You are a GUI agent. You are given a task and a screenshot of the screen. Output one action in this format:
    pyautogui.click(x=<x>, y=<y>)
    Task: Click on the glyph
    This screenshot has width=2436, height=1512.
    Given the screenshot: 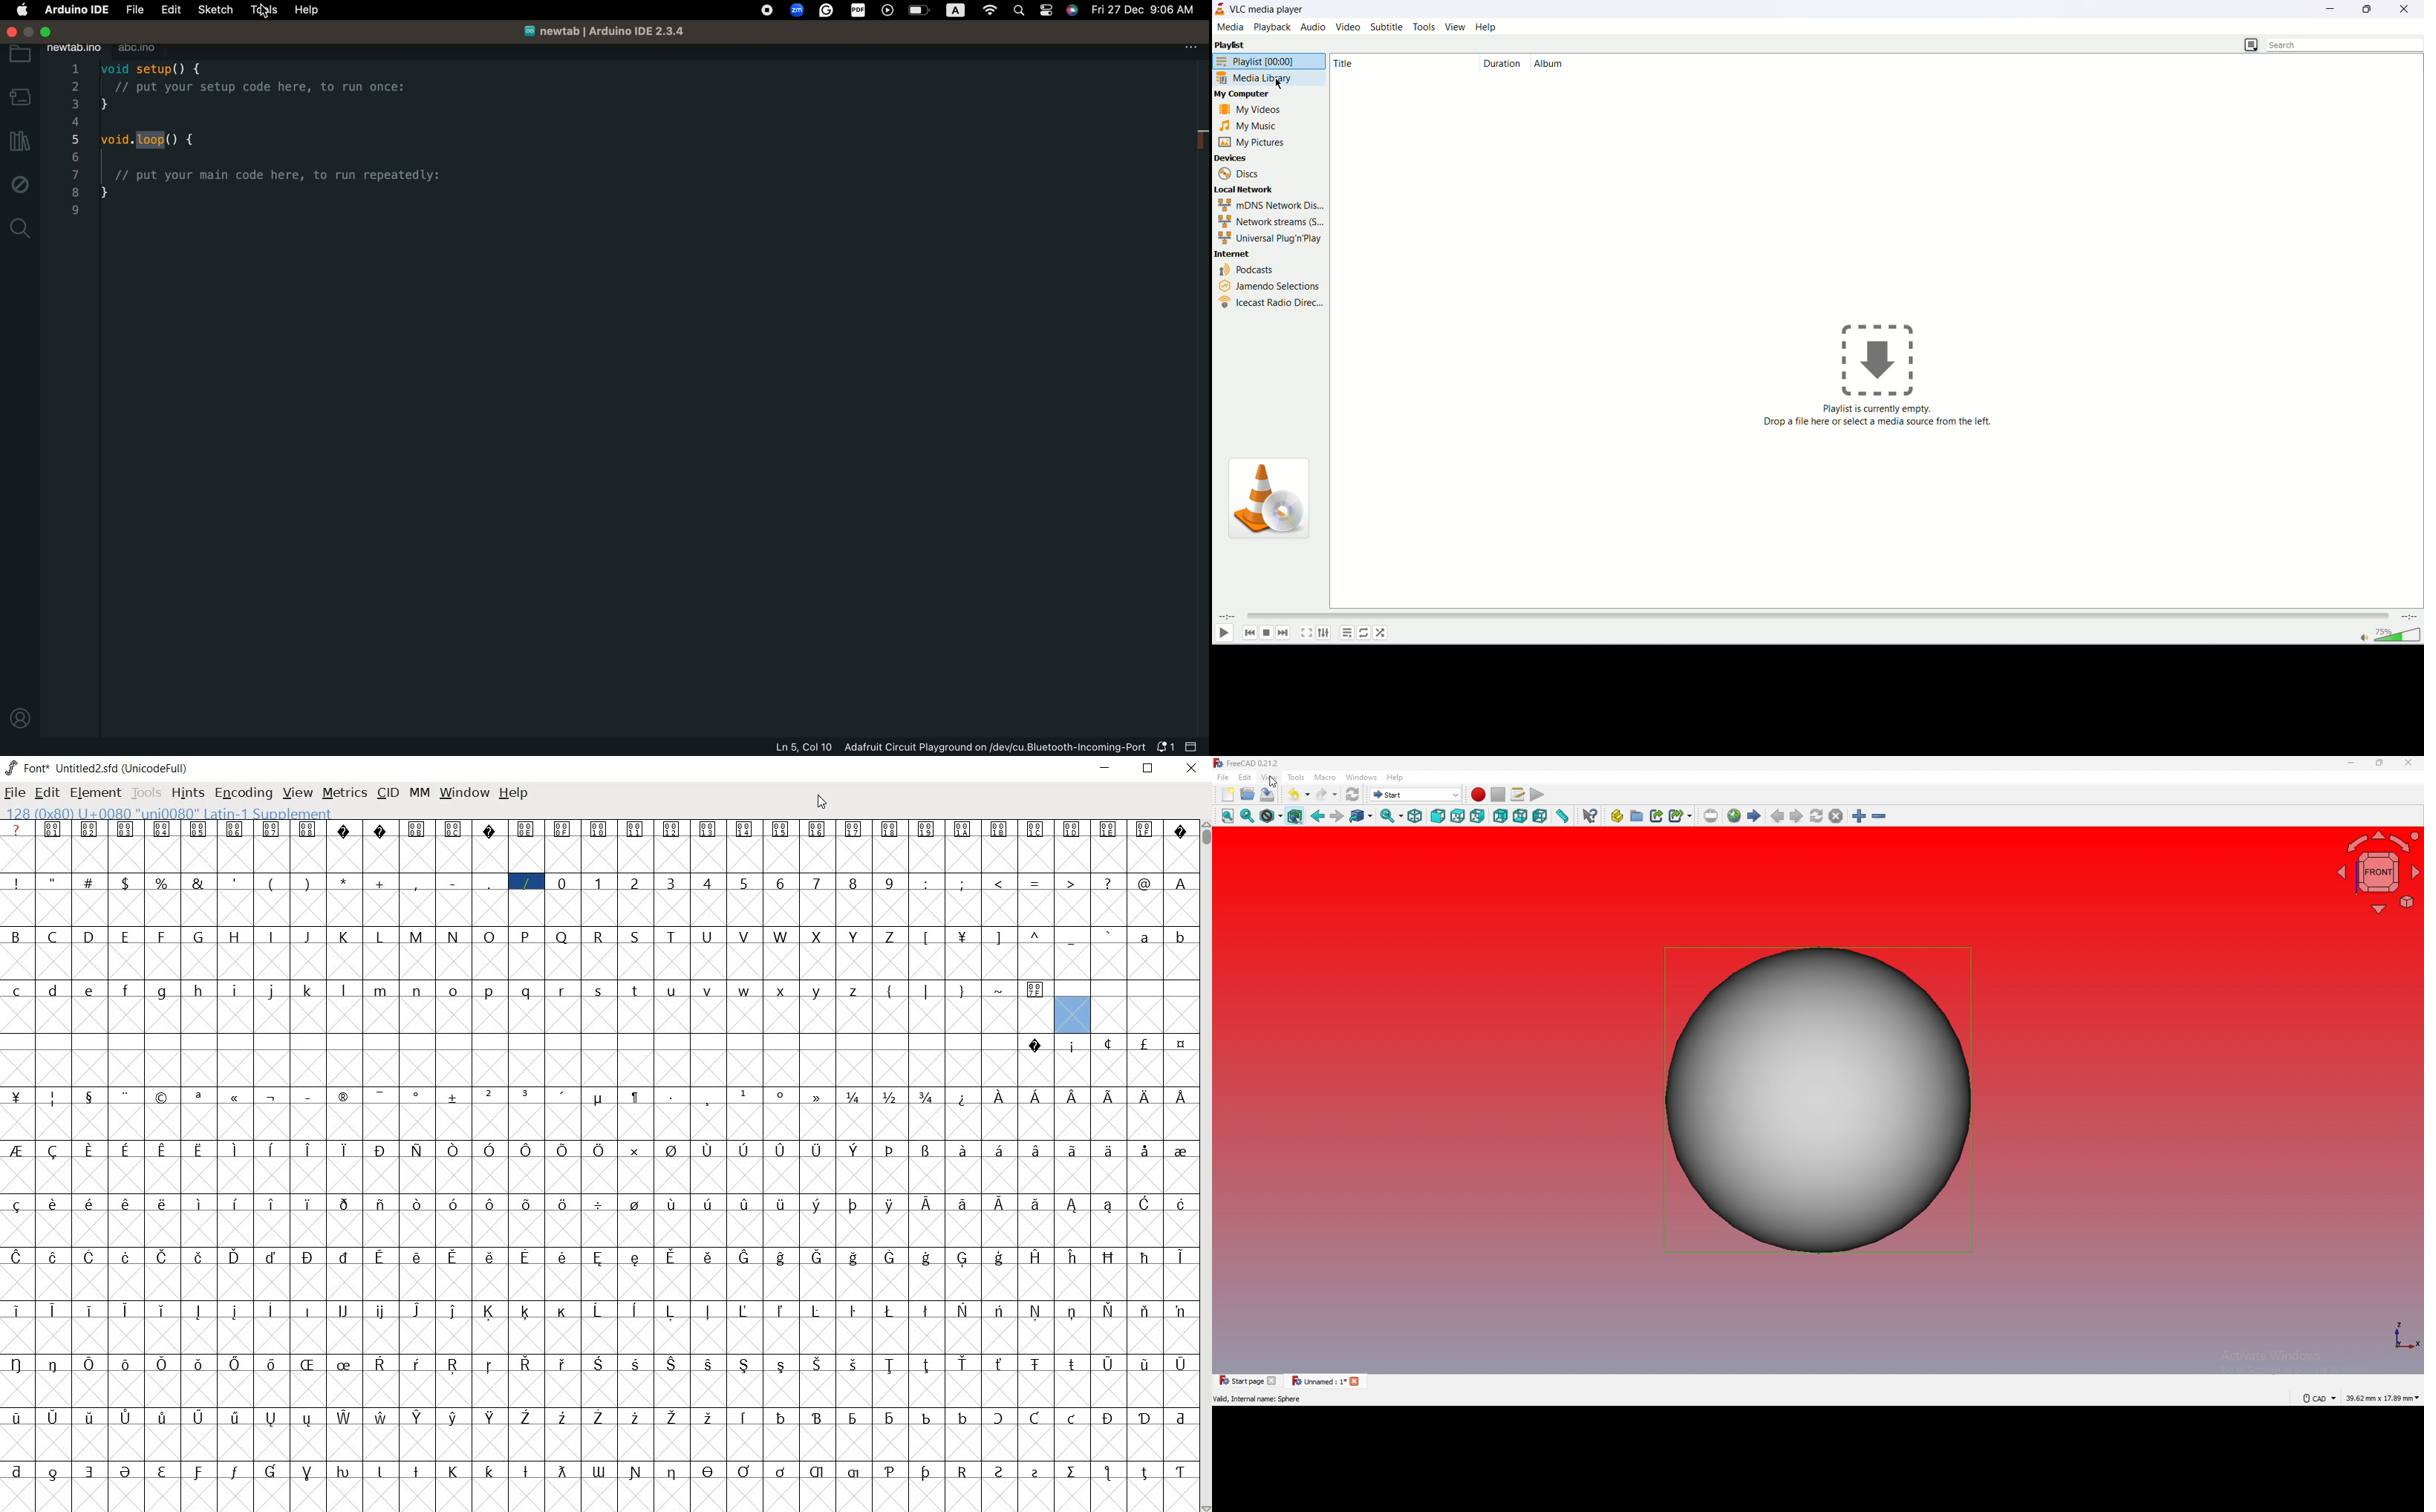 What is the action you would take?
    pyautogui.click(x=1108, y=1365)
    